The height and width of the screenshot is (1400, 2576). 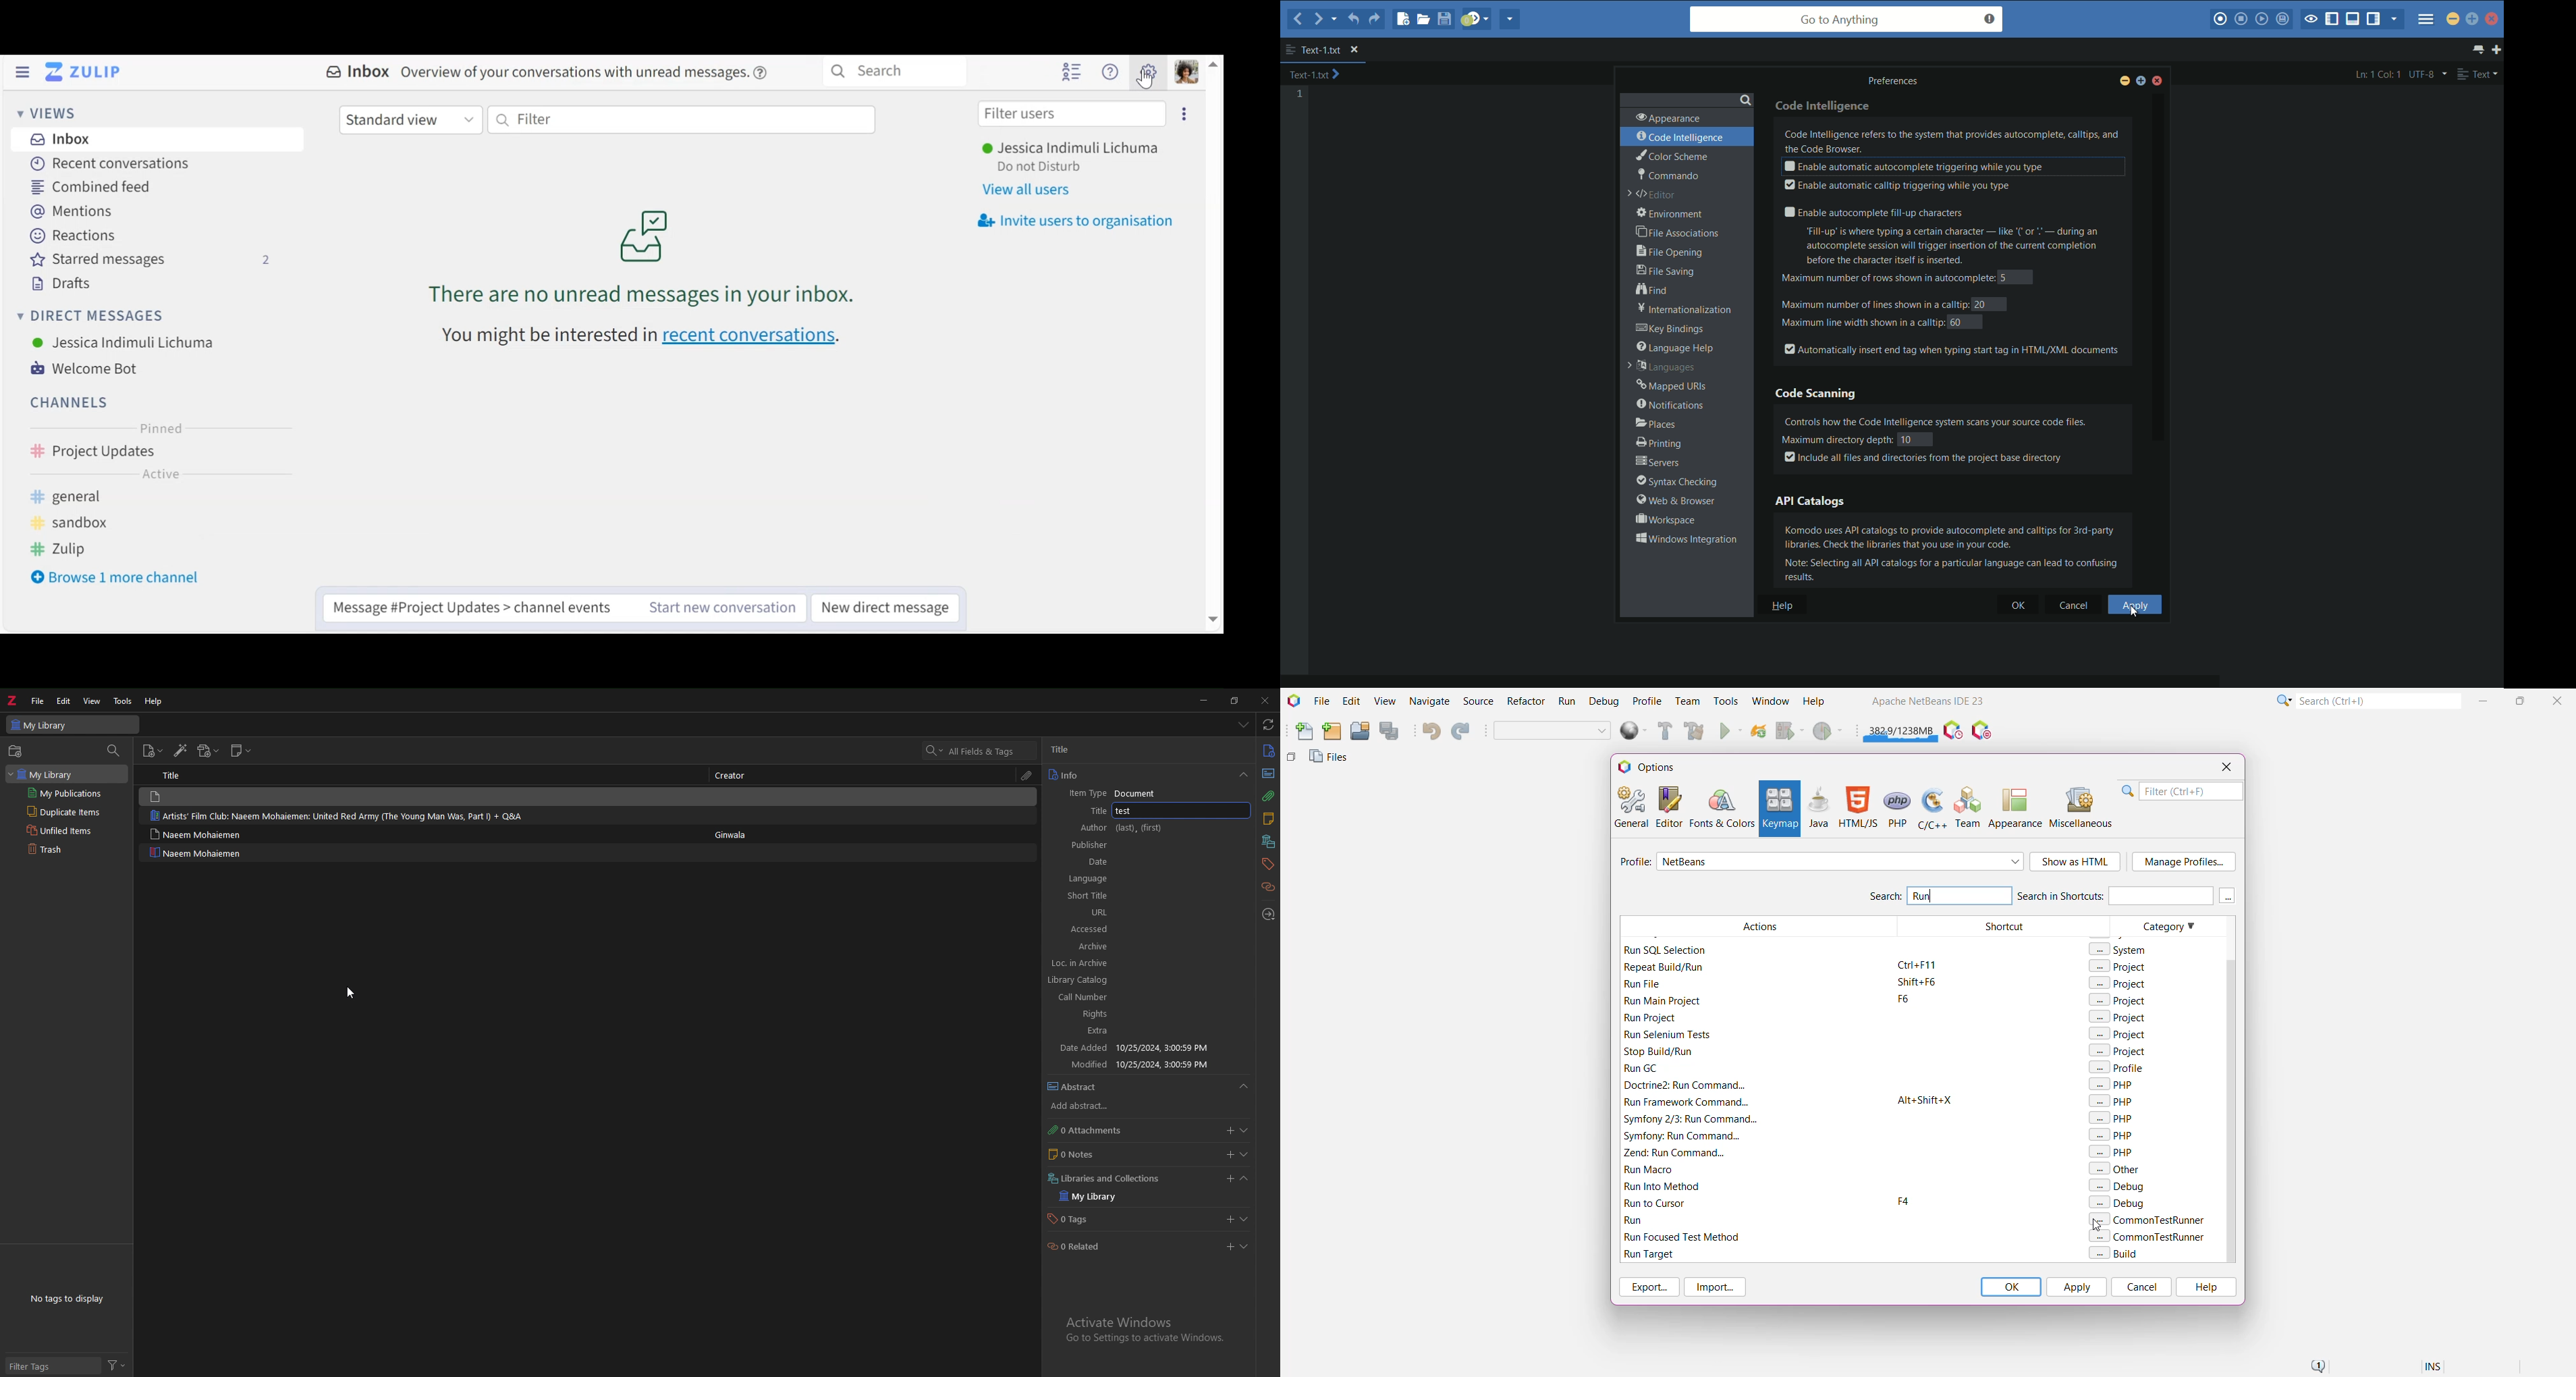 What do you see at coordinates (1269, 796) in the screenshot?
I see `attachments` at bounding box center [1269, 796].